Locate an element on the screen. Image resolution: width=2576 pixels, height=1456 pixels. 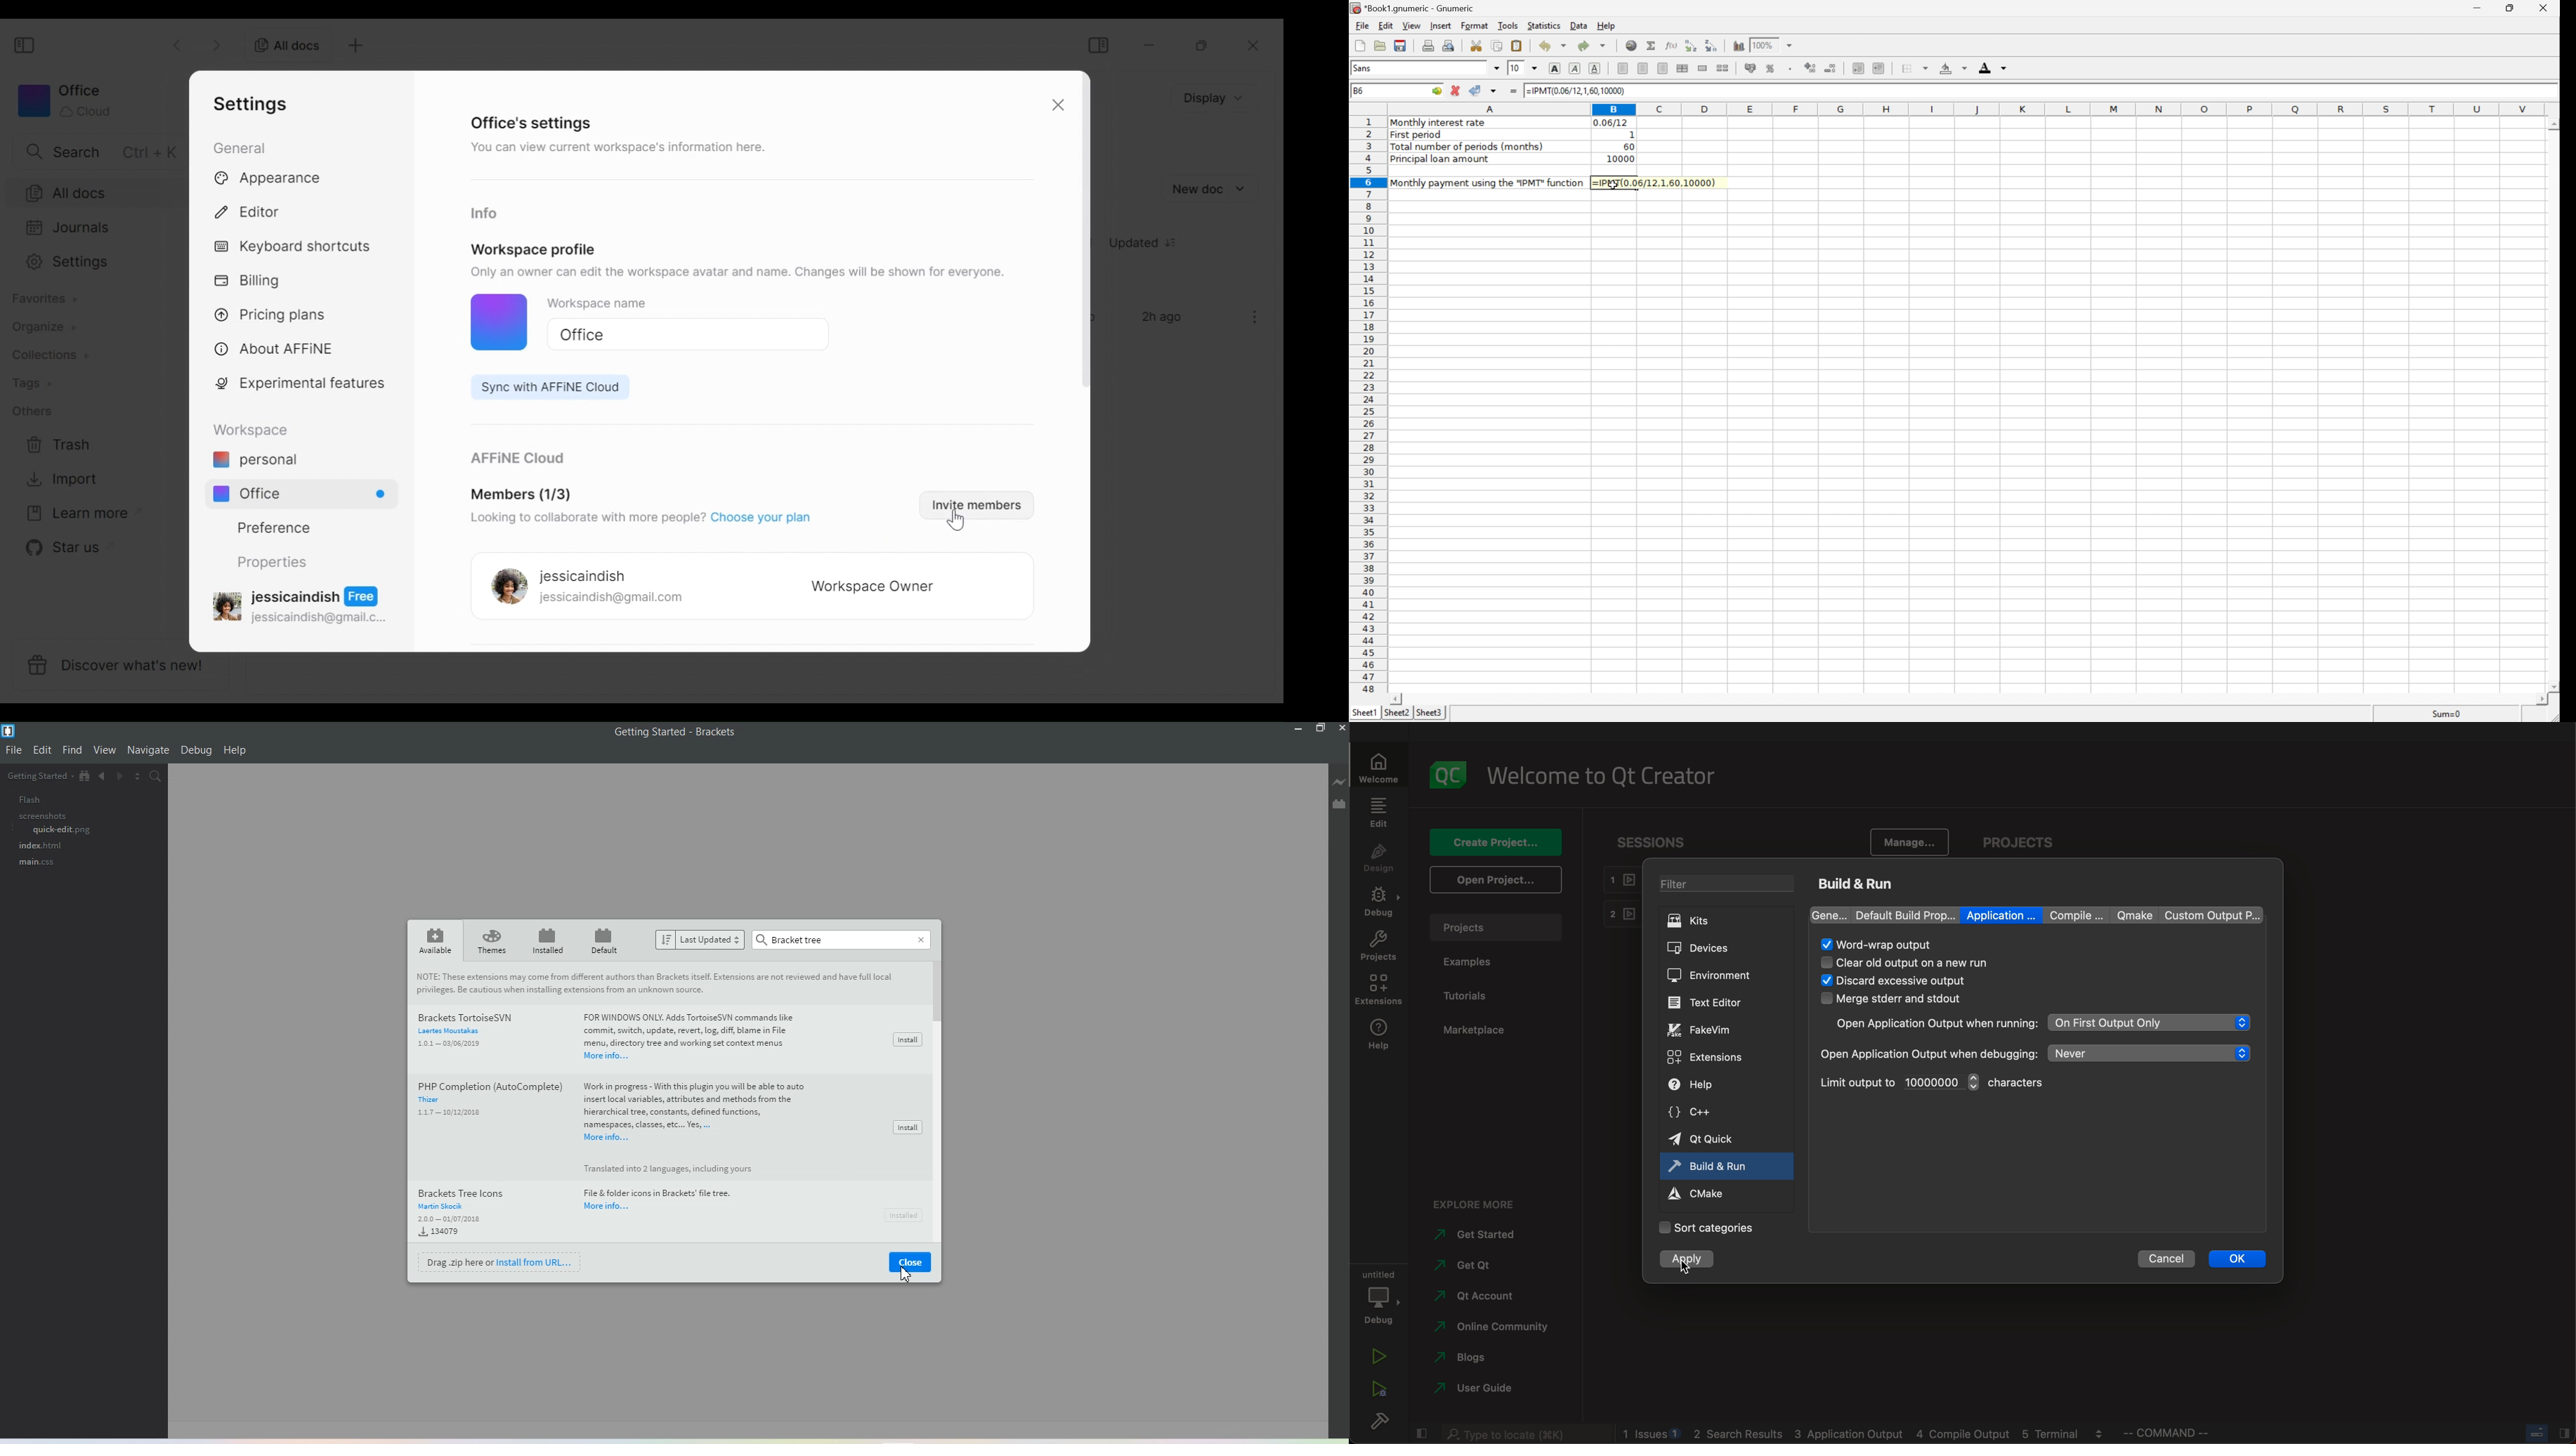
get  is located at coordinates (1484, 1265).